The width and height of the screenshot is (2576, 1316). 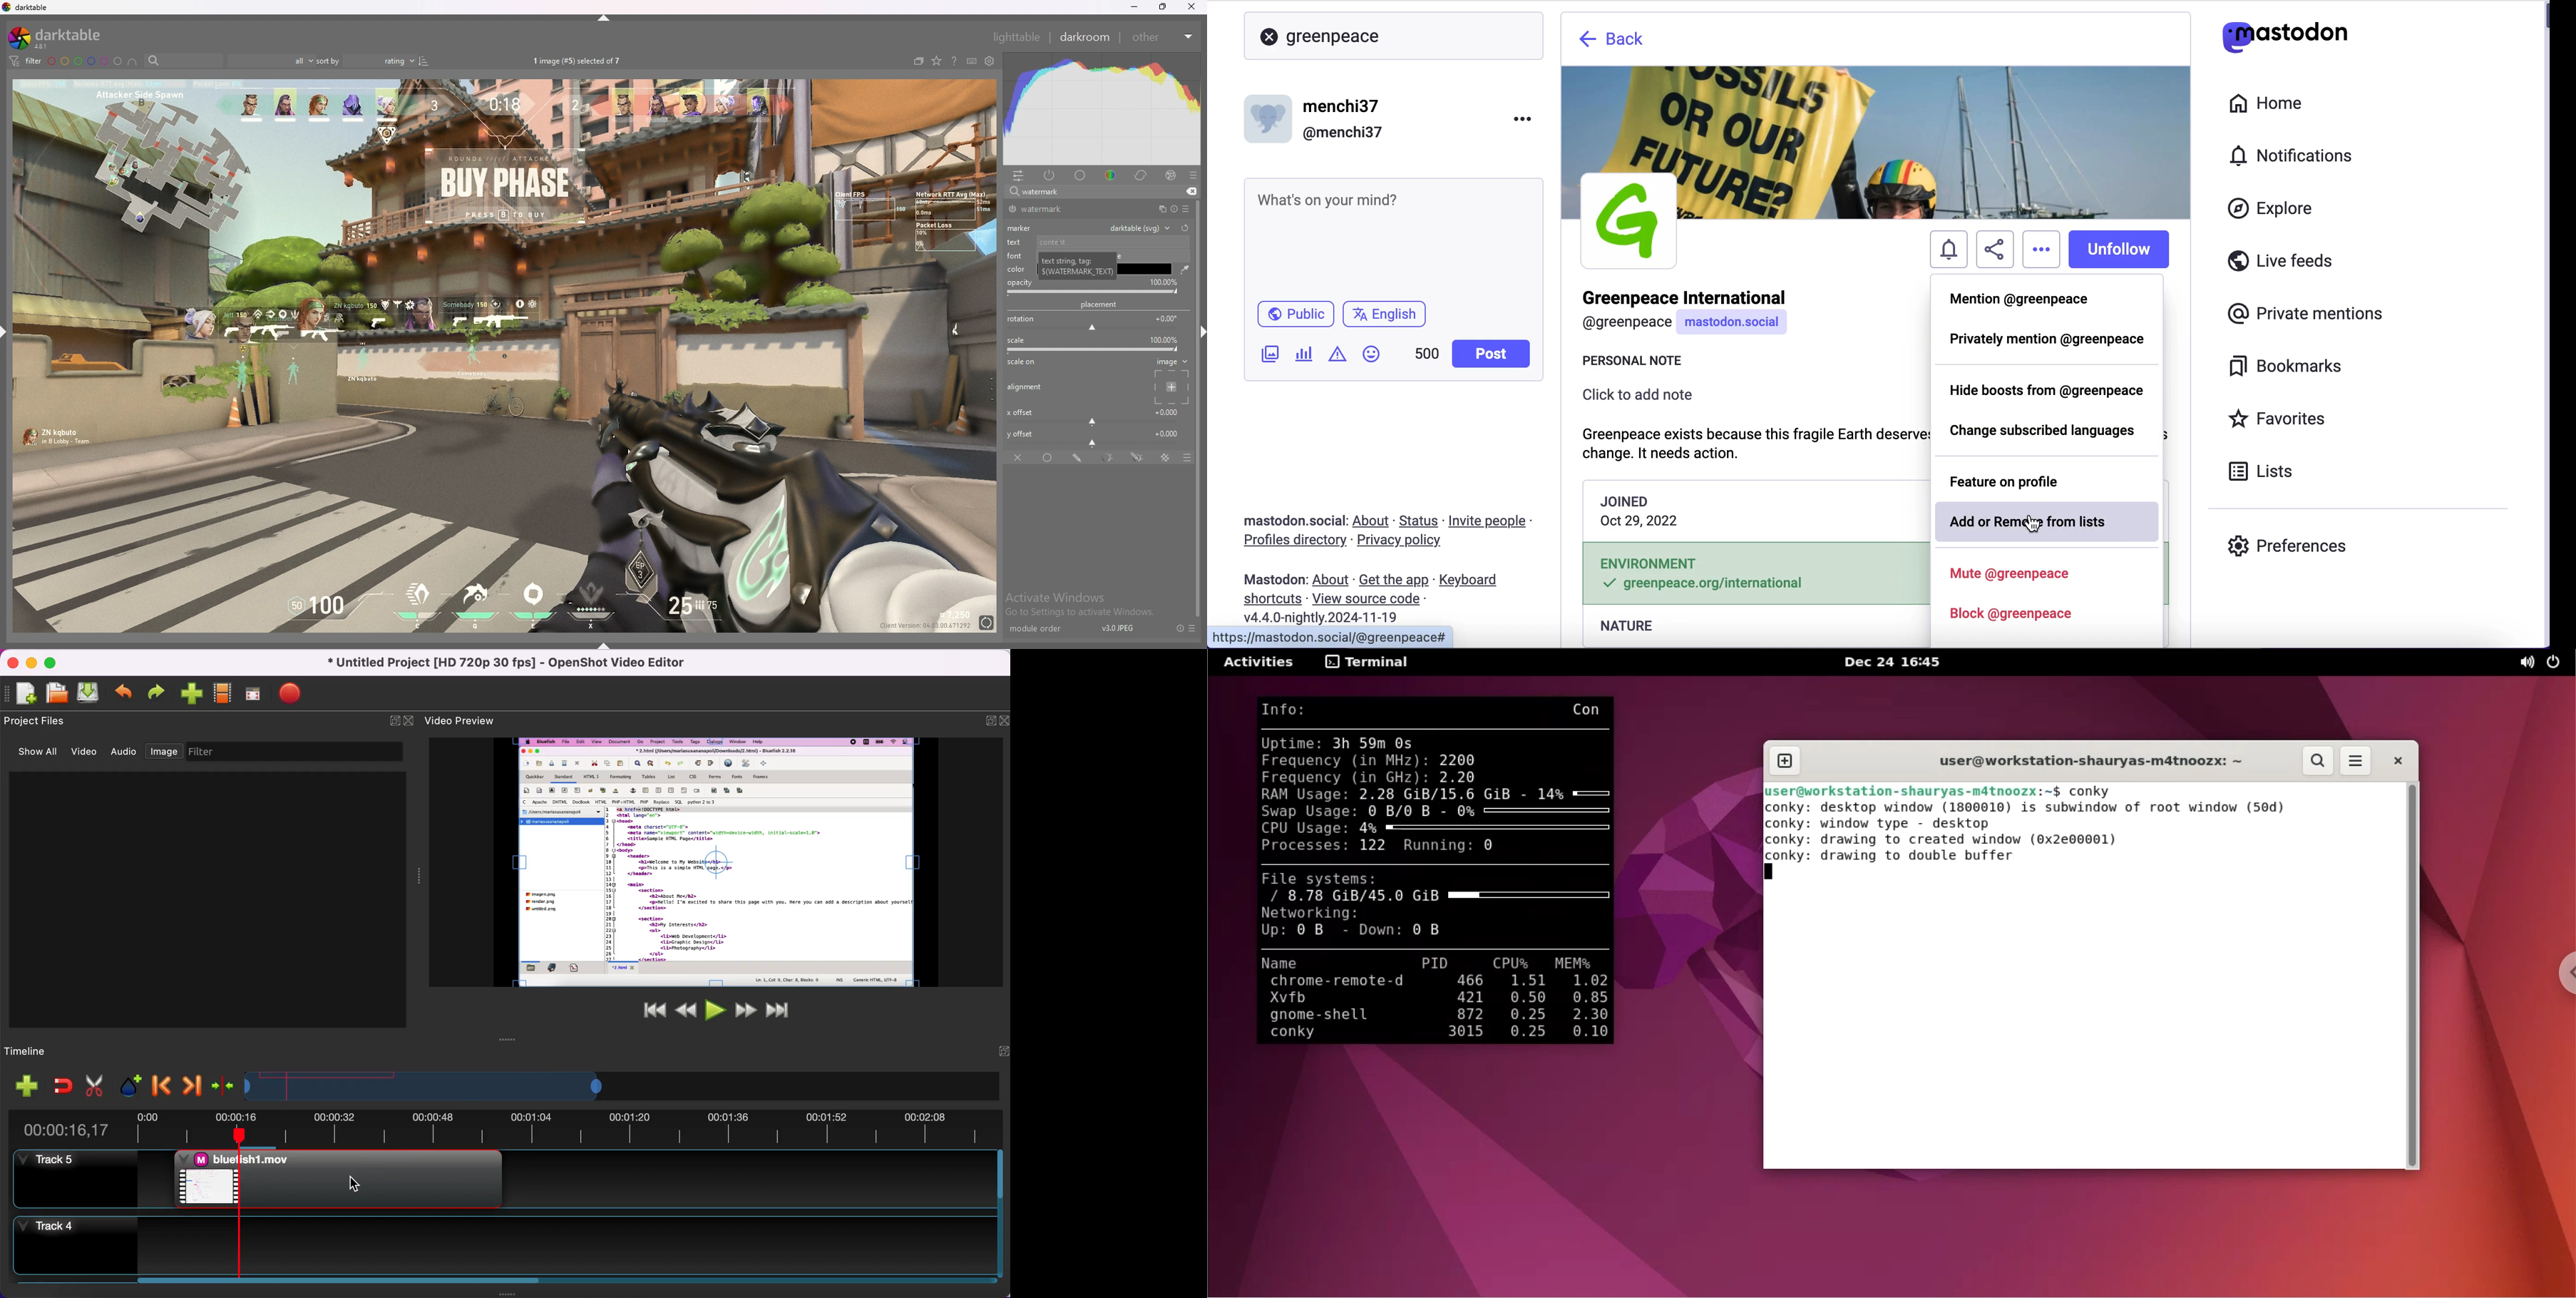 I want to click on raster mask, so click(x=1166, y=458).